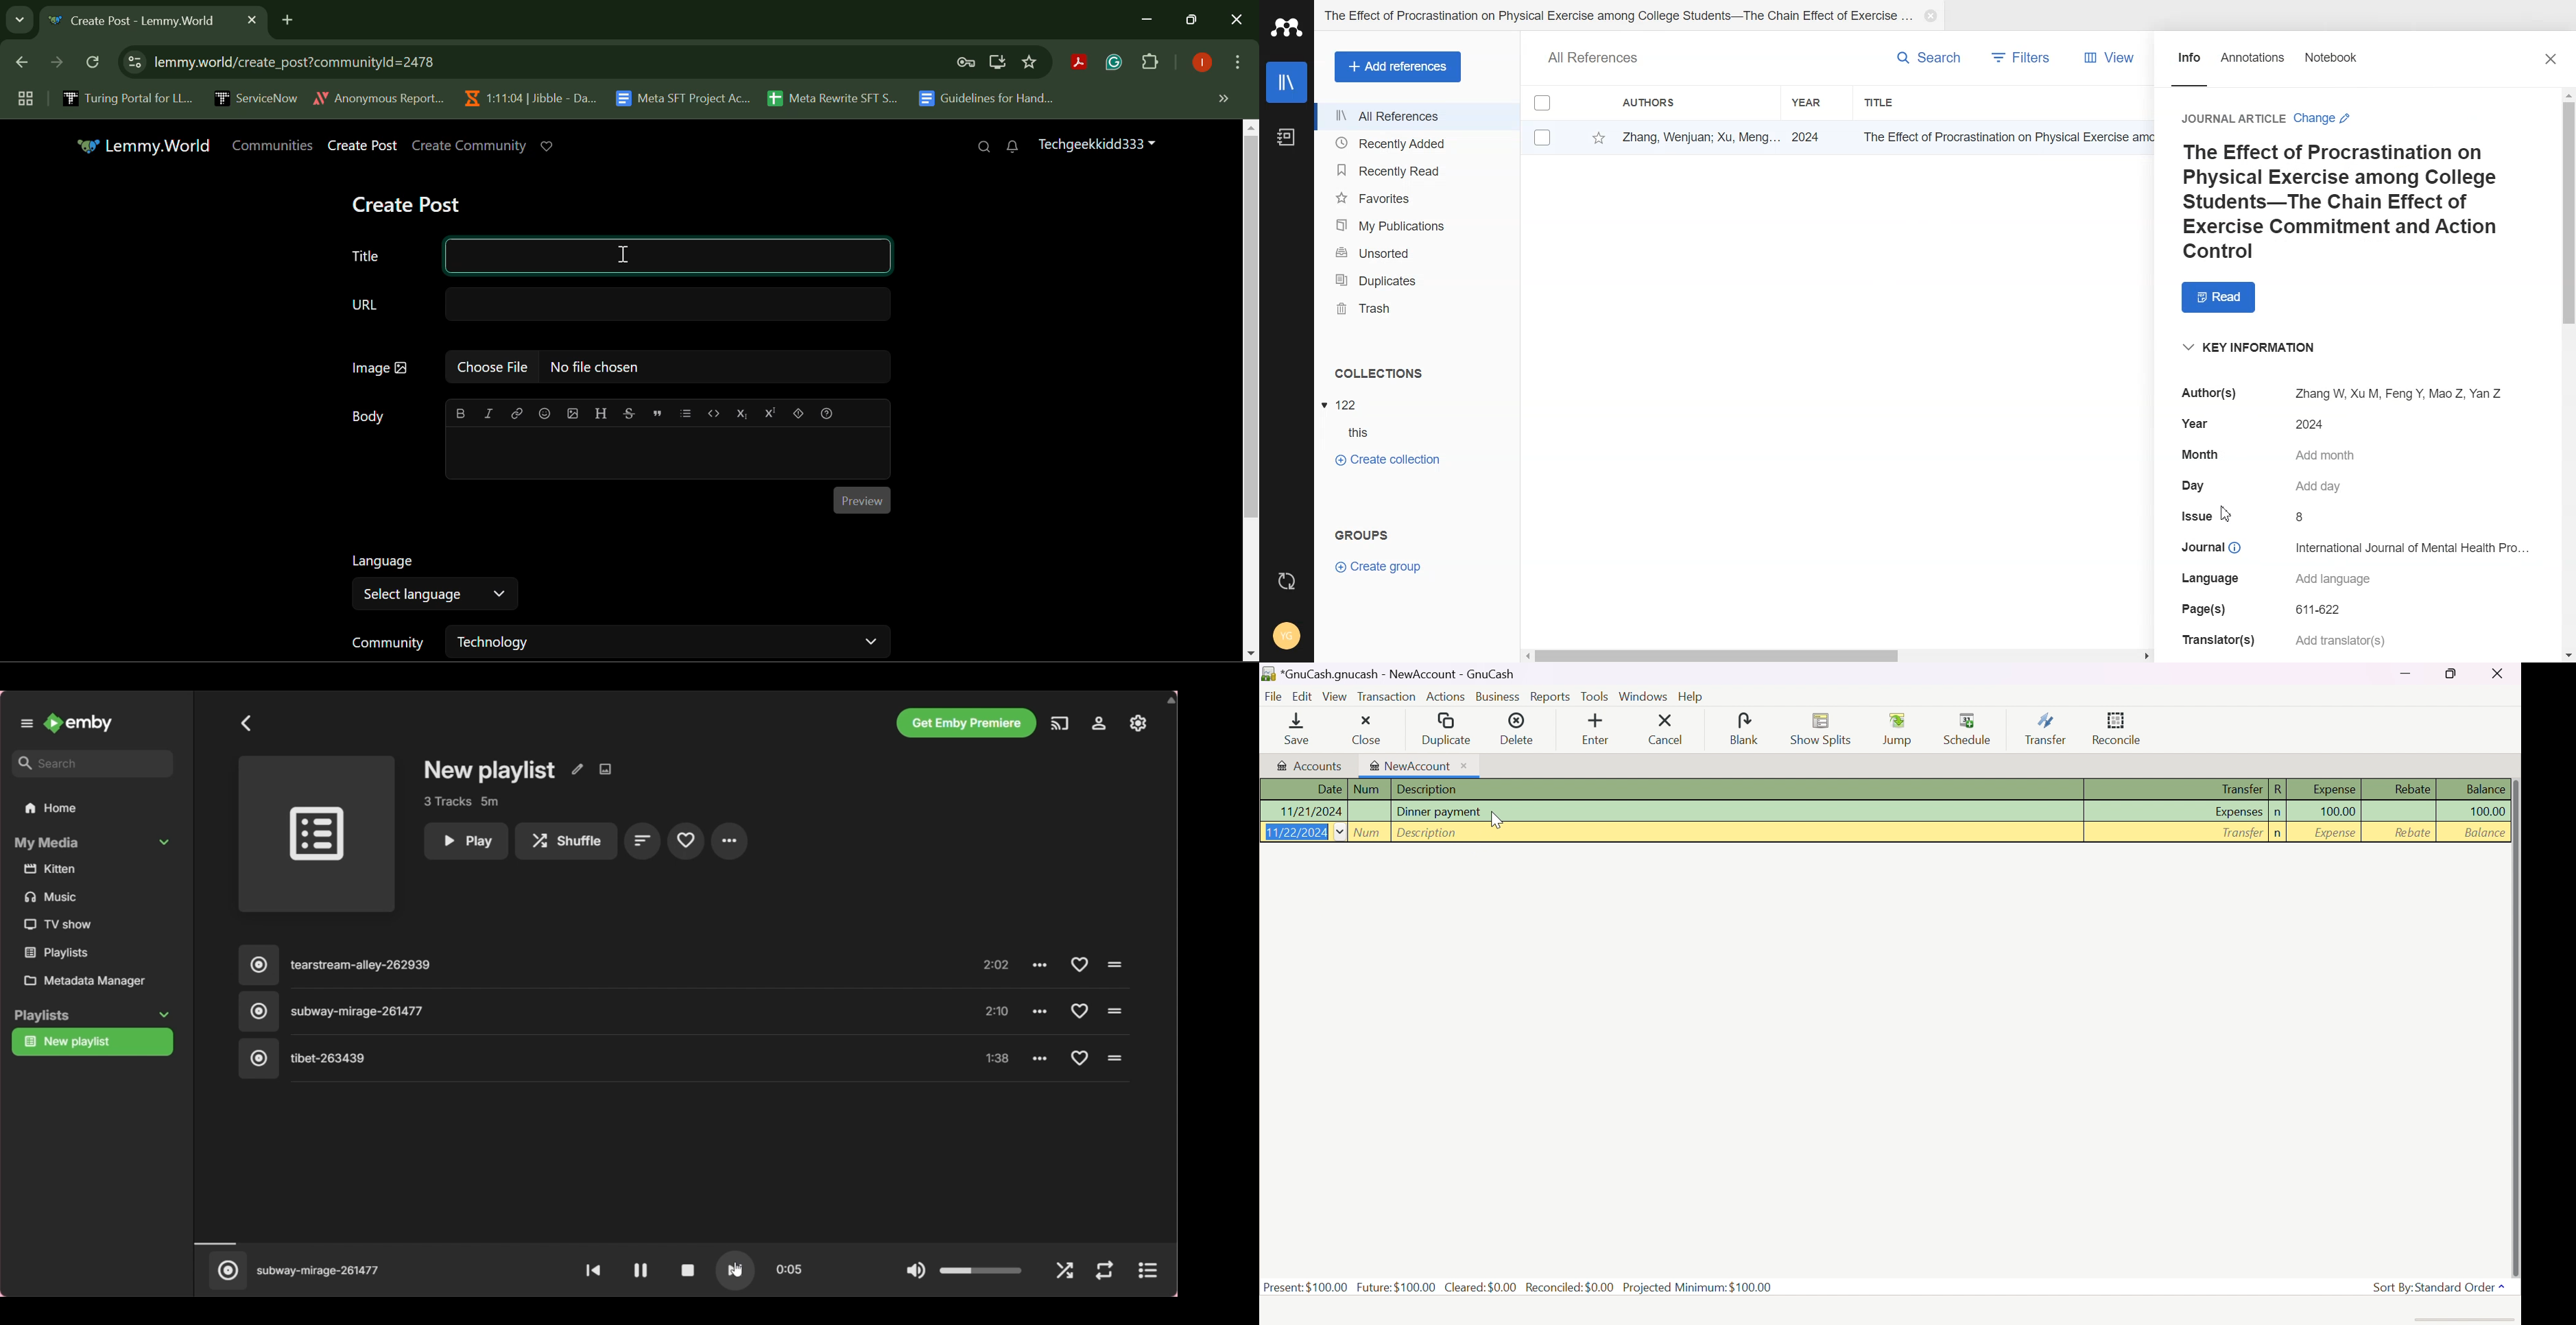 This screenshot has width=2576, height=1344. Describe the element at coordinates (24, 65) in the screenshot. I see `Previous Page` at that location.